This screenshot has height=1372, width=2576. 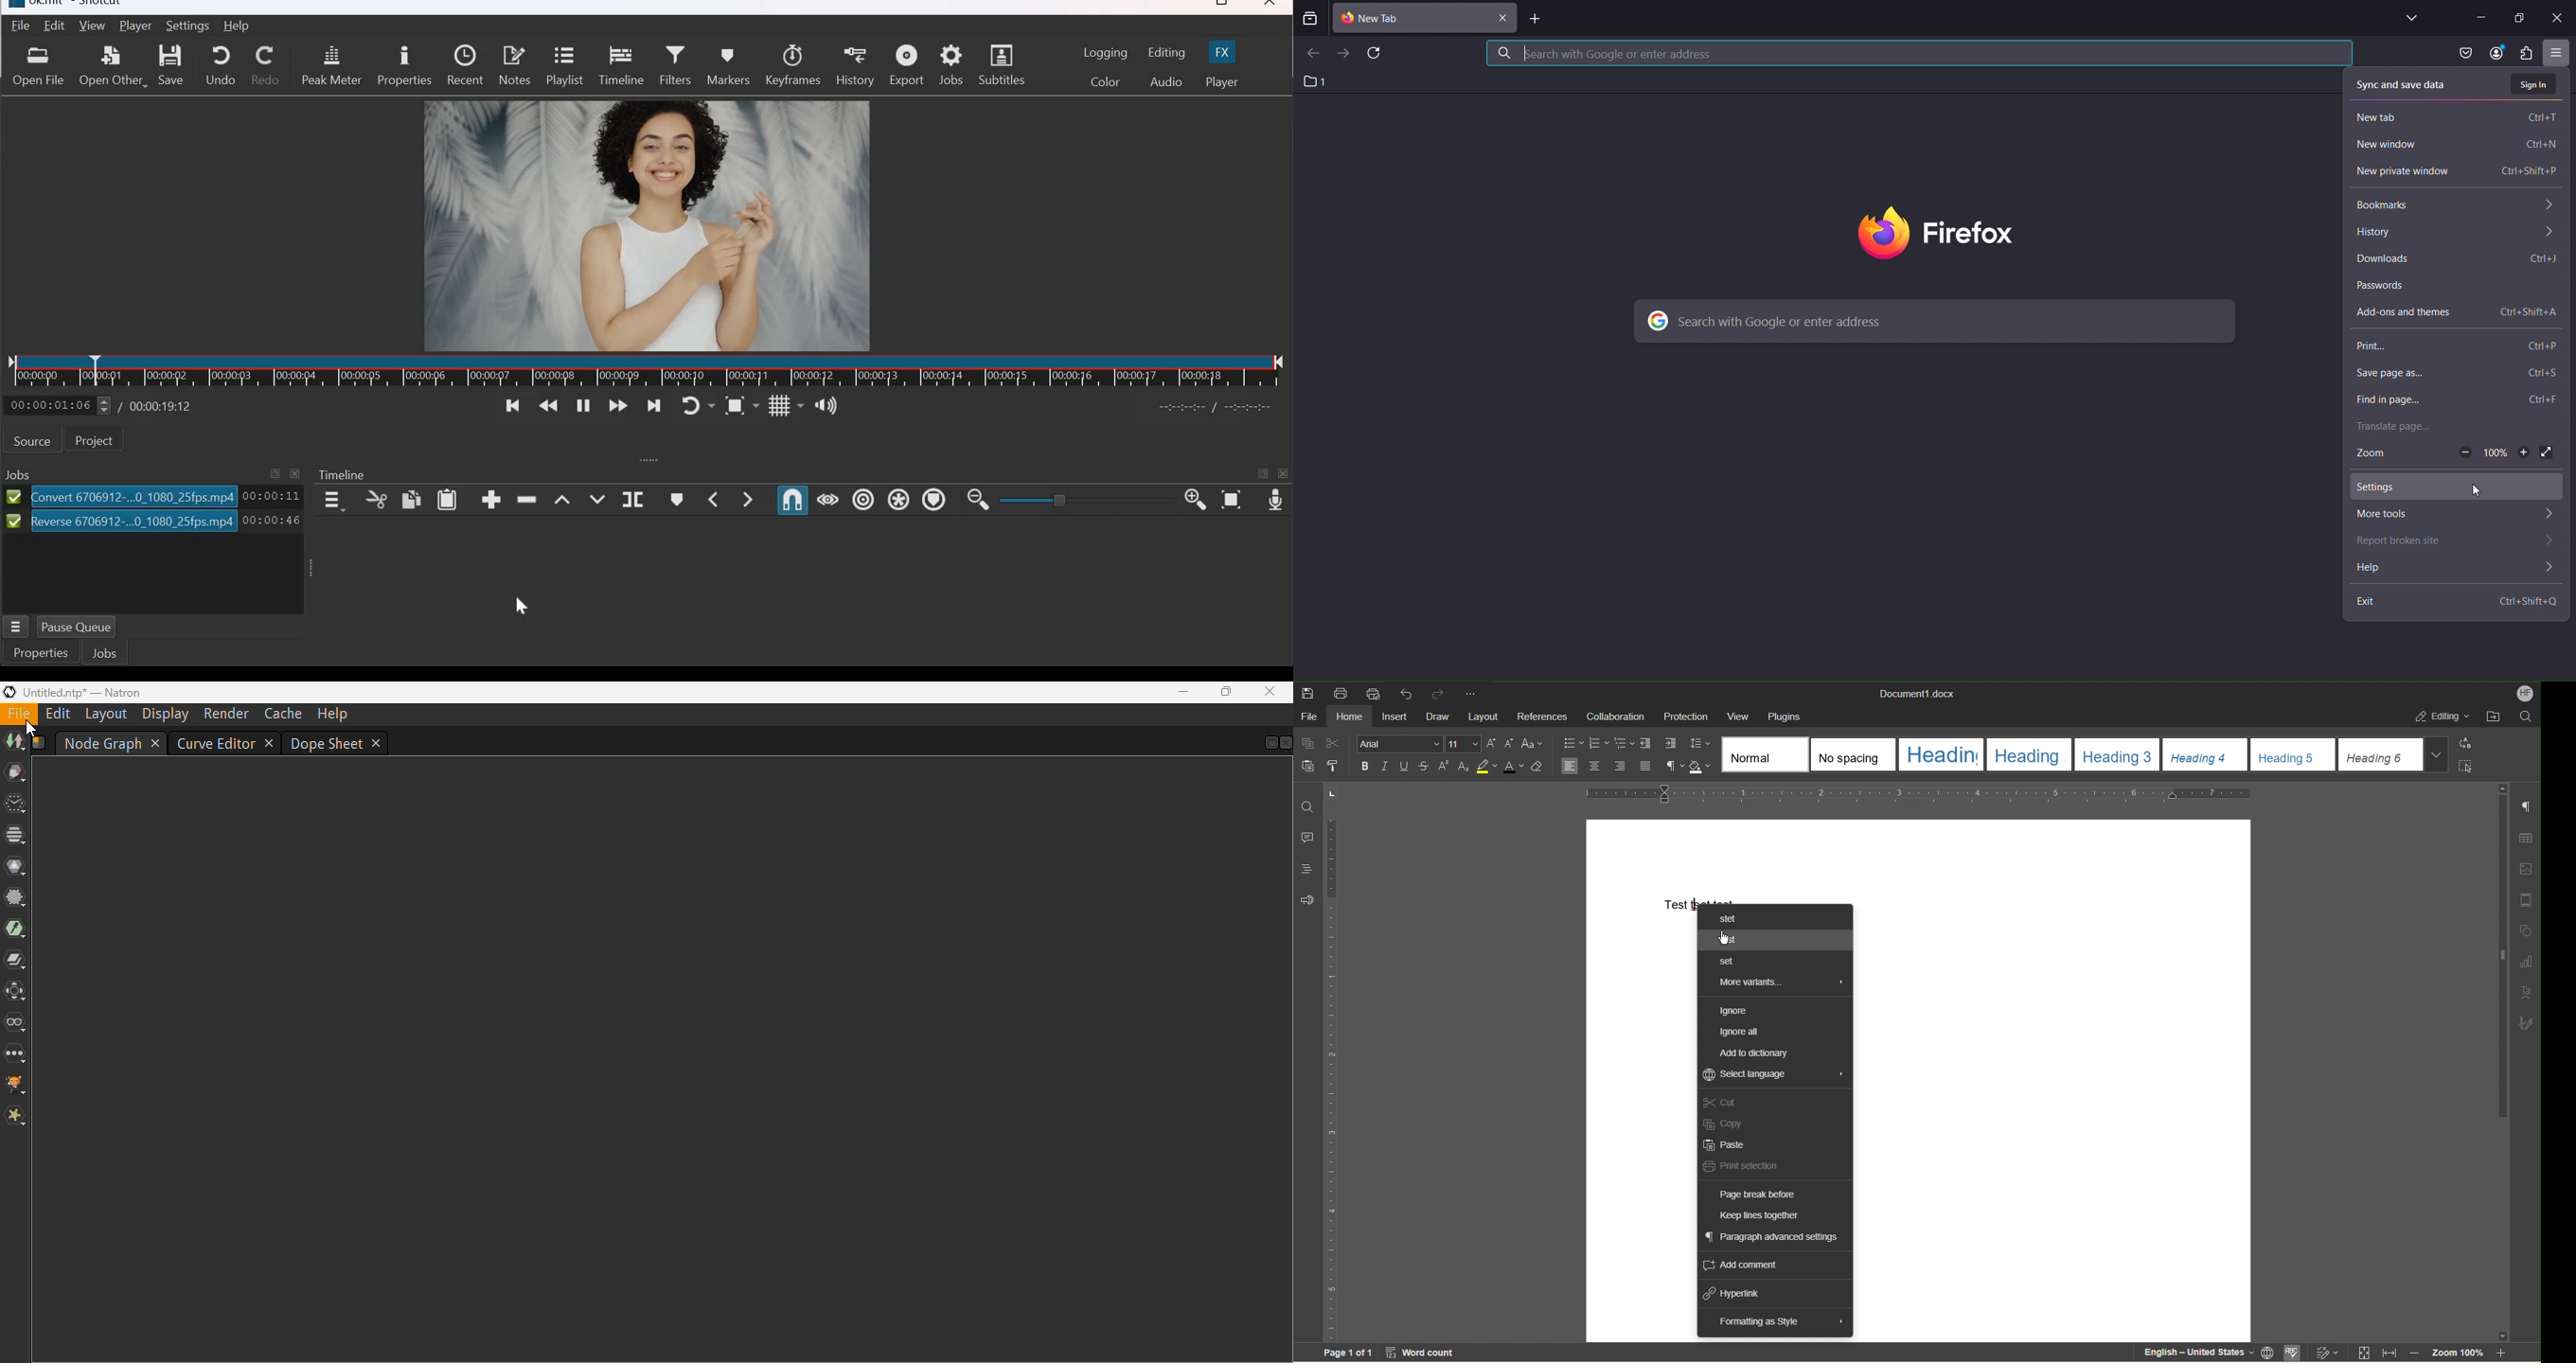 What do you see at coordinates (2295, 1354) in the screenshot?
I see `Spellcheck` at bounding box center [2295, 1354].